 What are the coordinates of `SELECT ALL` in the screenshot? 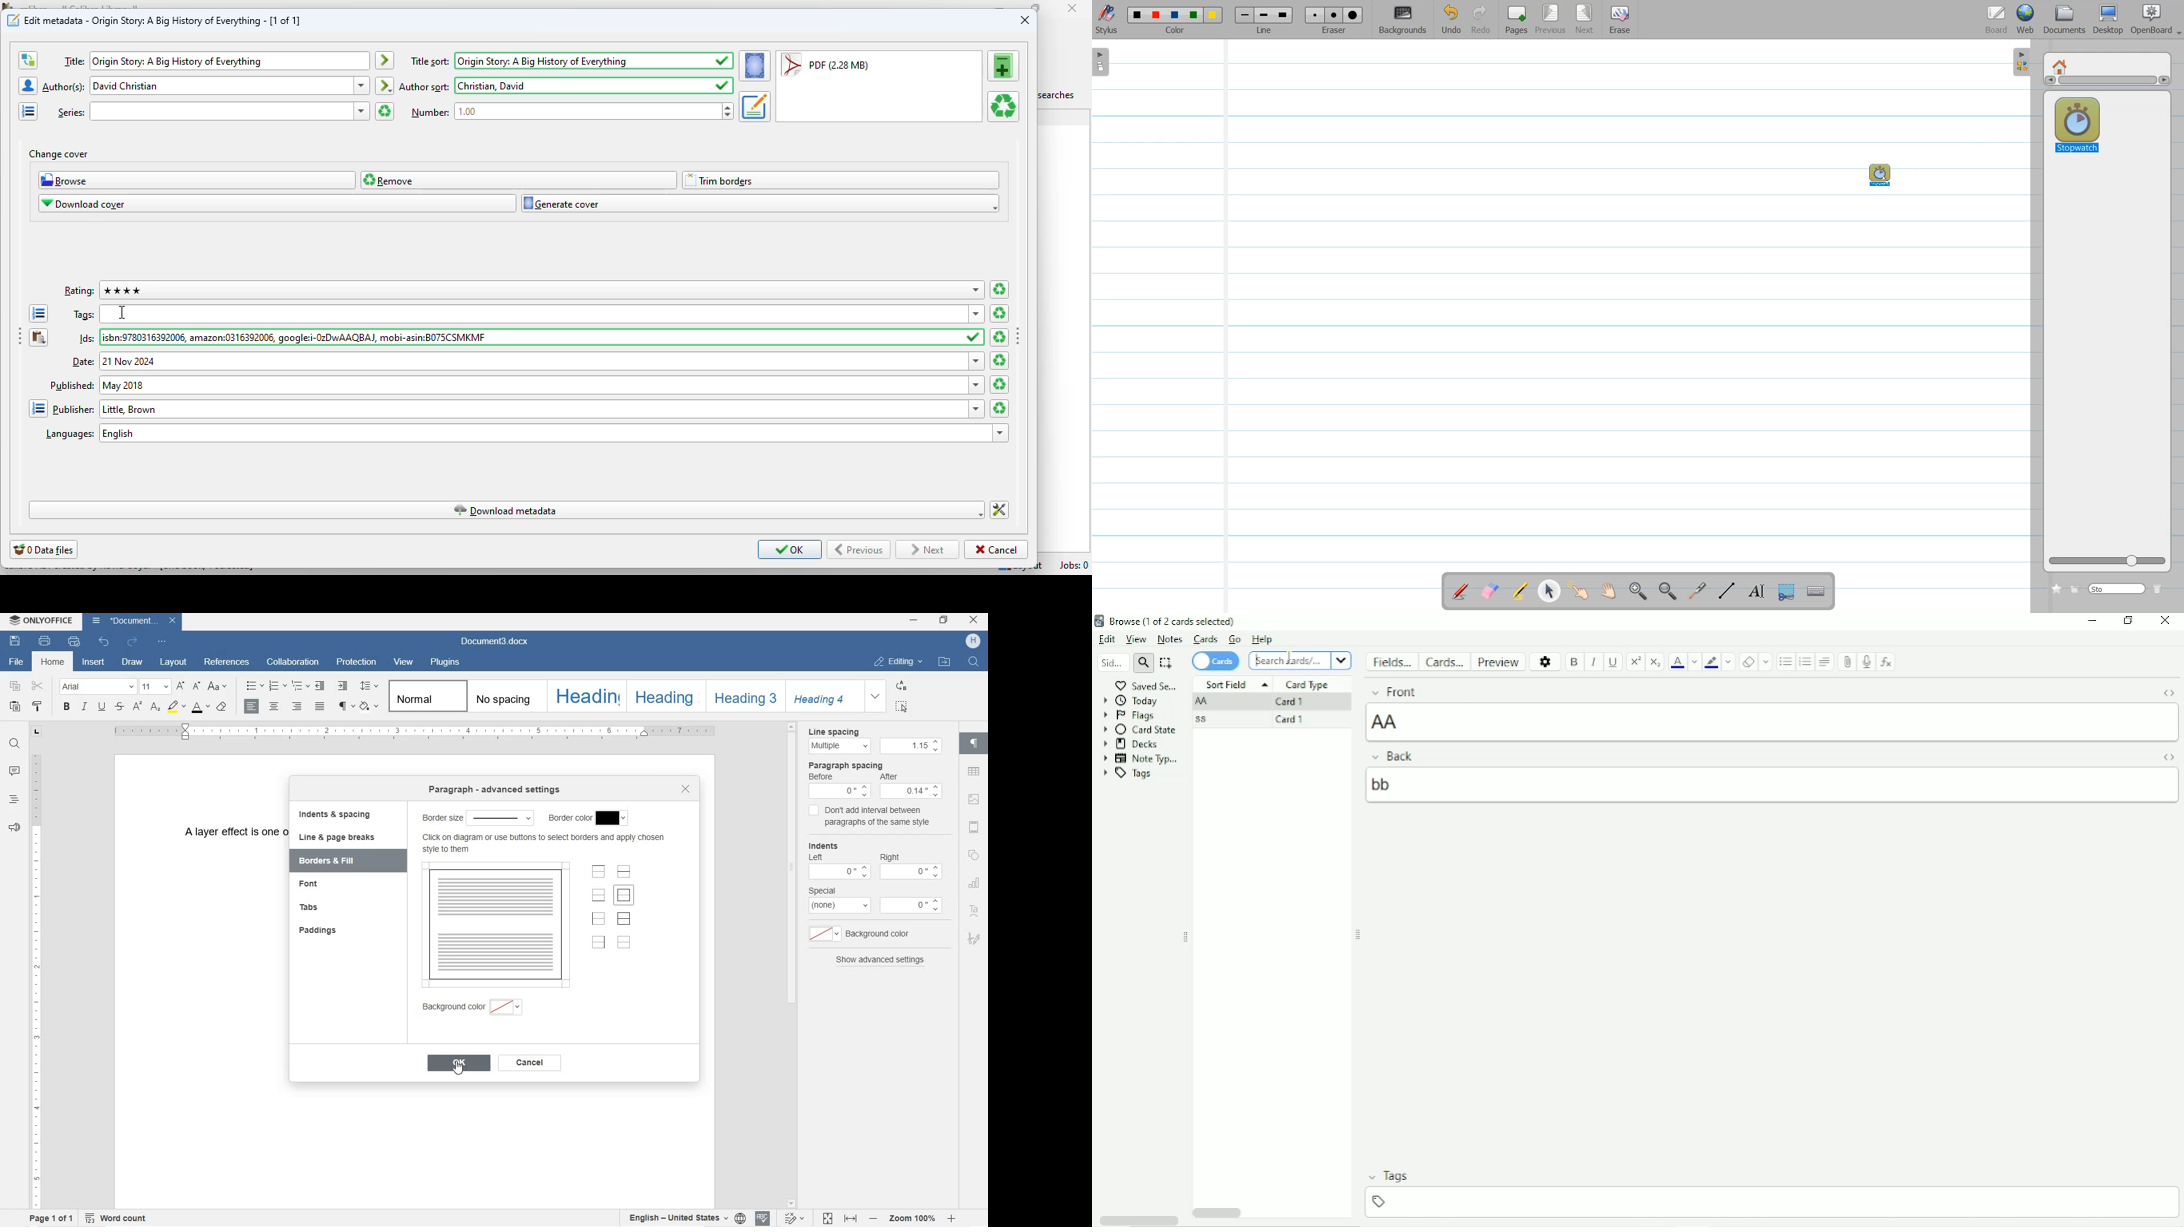 It's located at (902, 706).